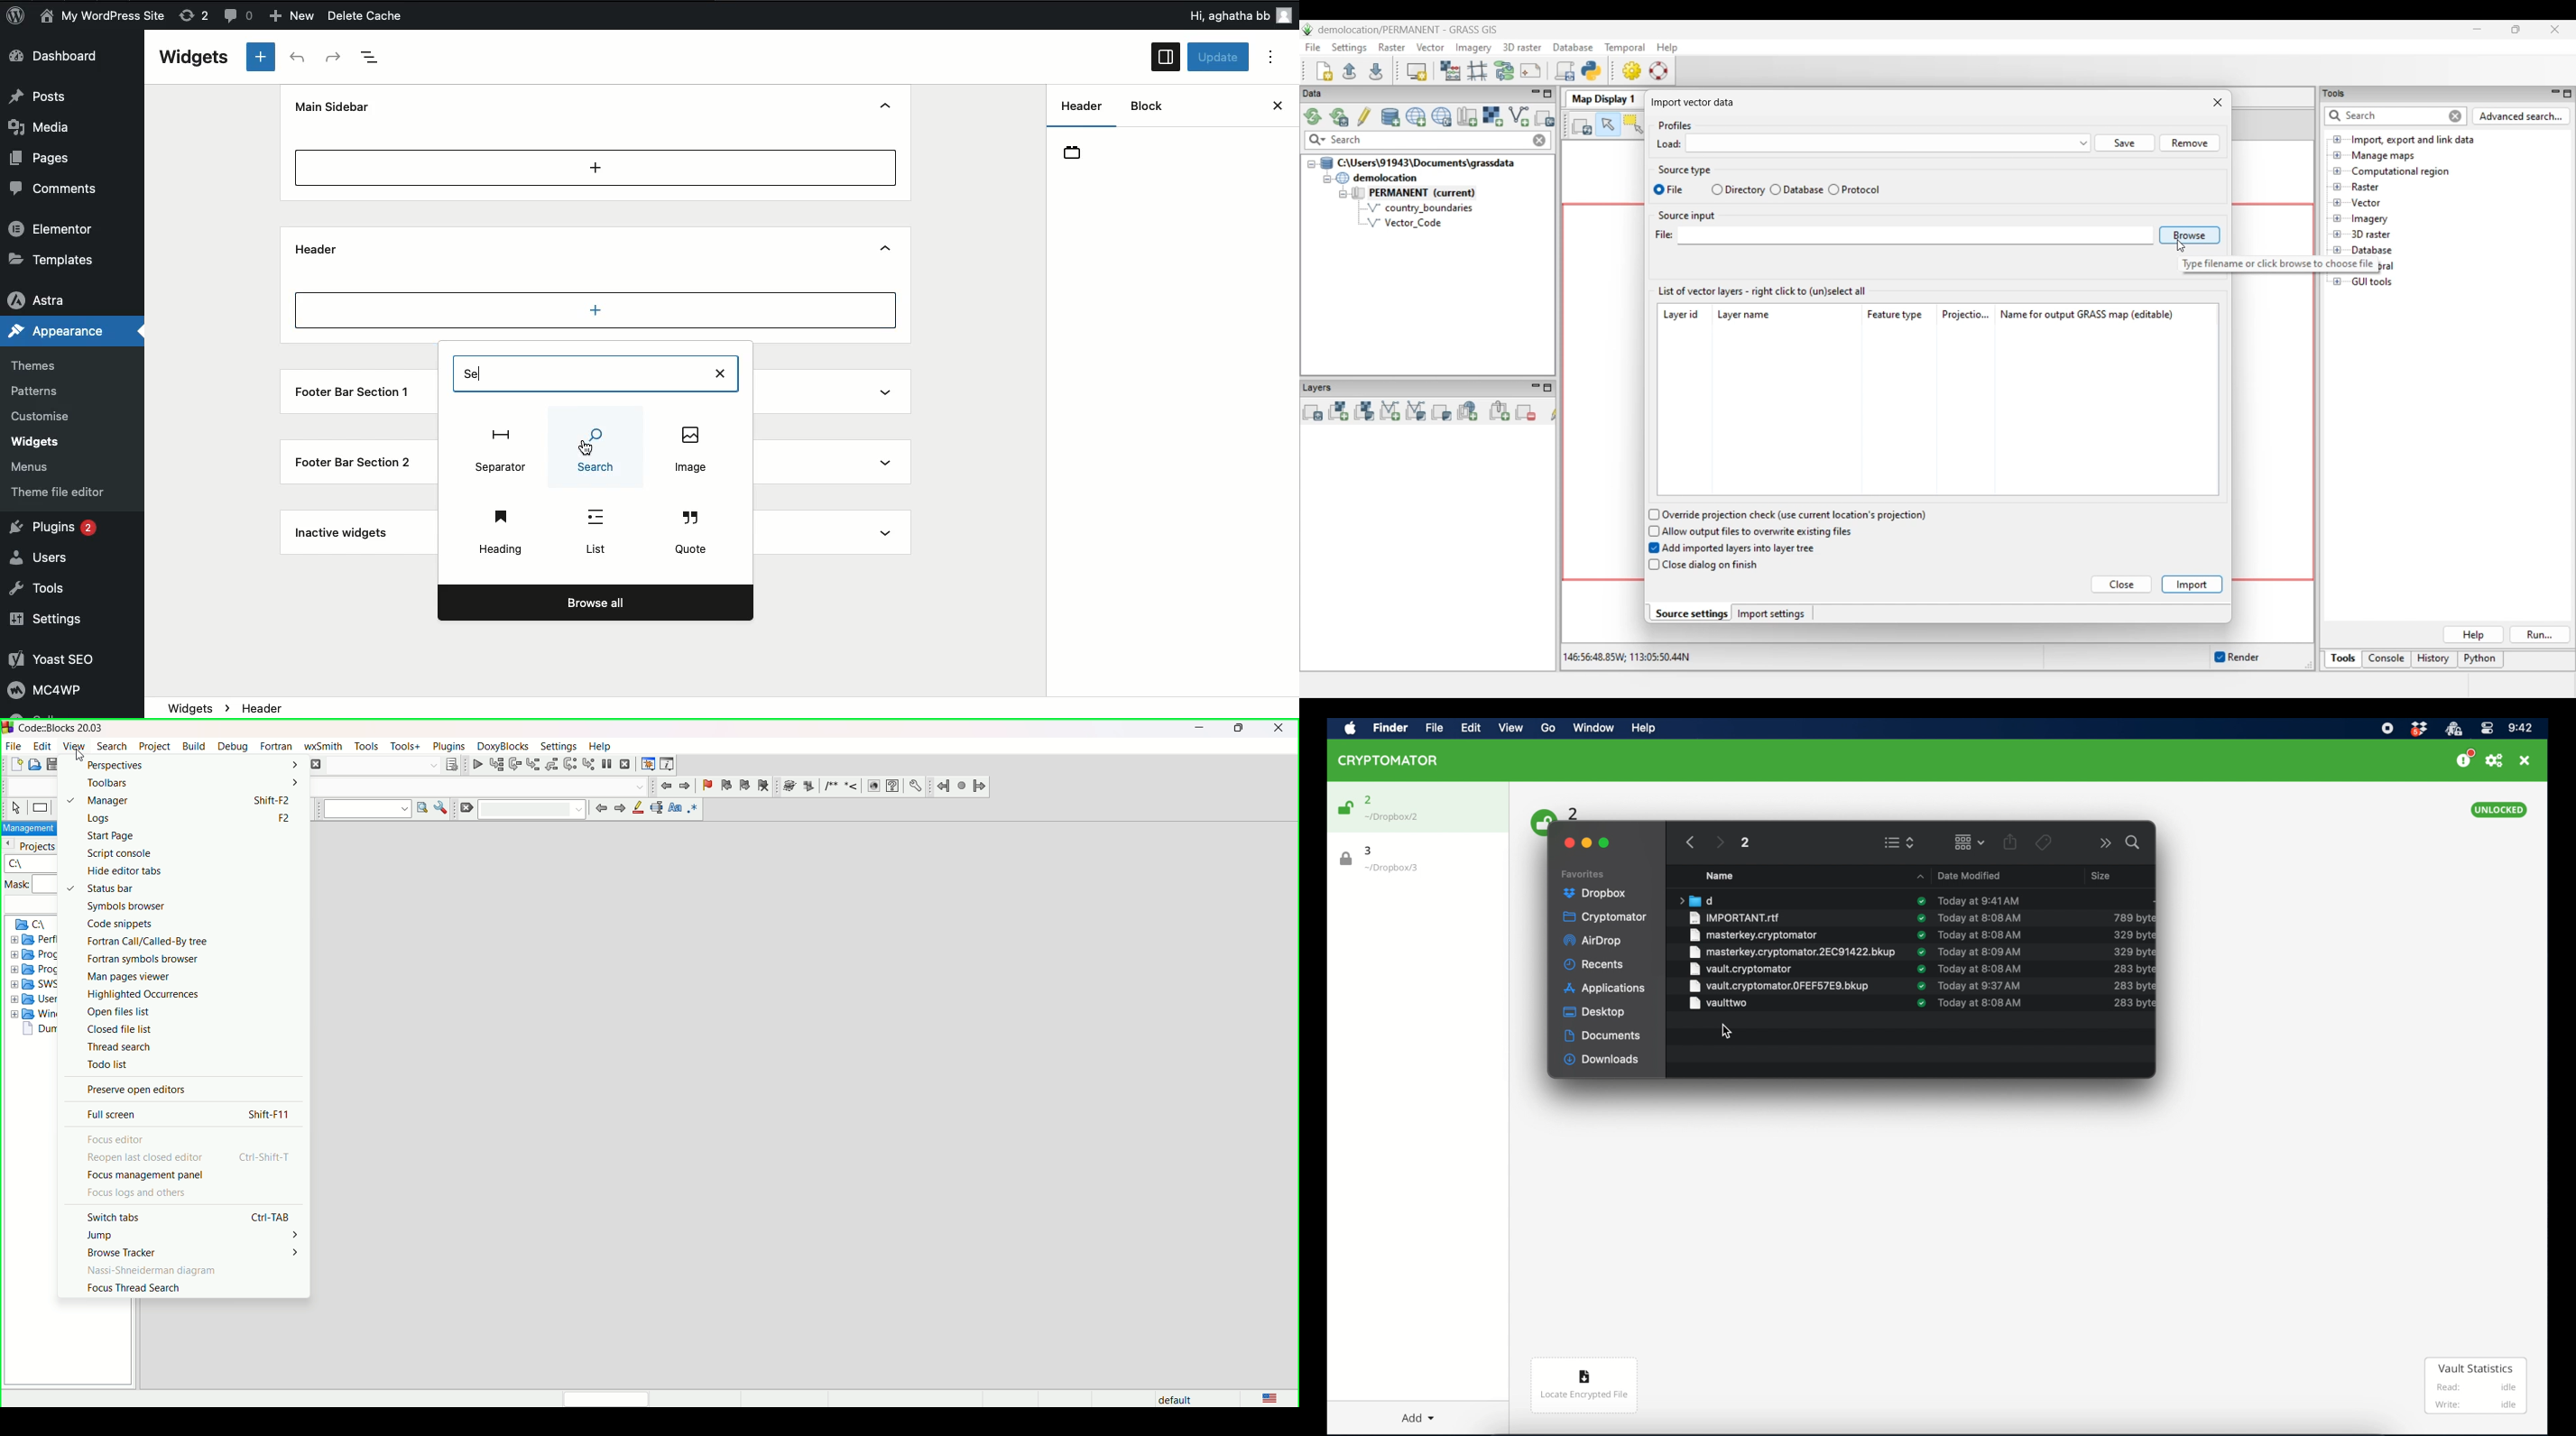 The image size is (2576, 1456). What do you see at coordinates (295, 1252) in the screenshot?
I see `arrow` at bounding box center [295, 1252].